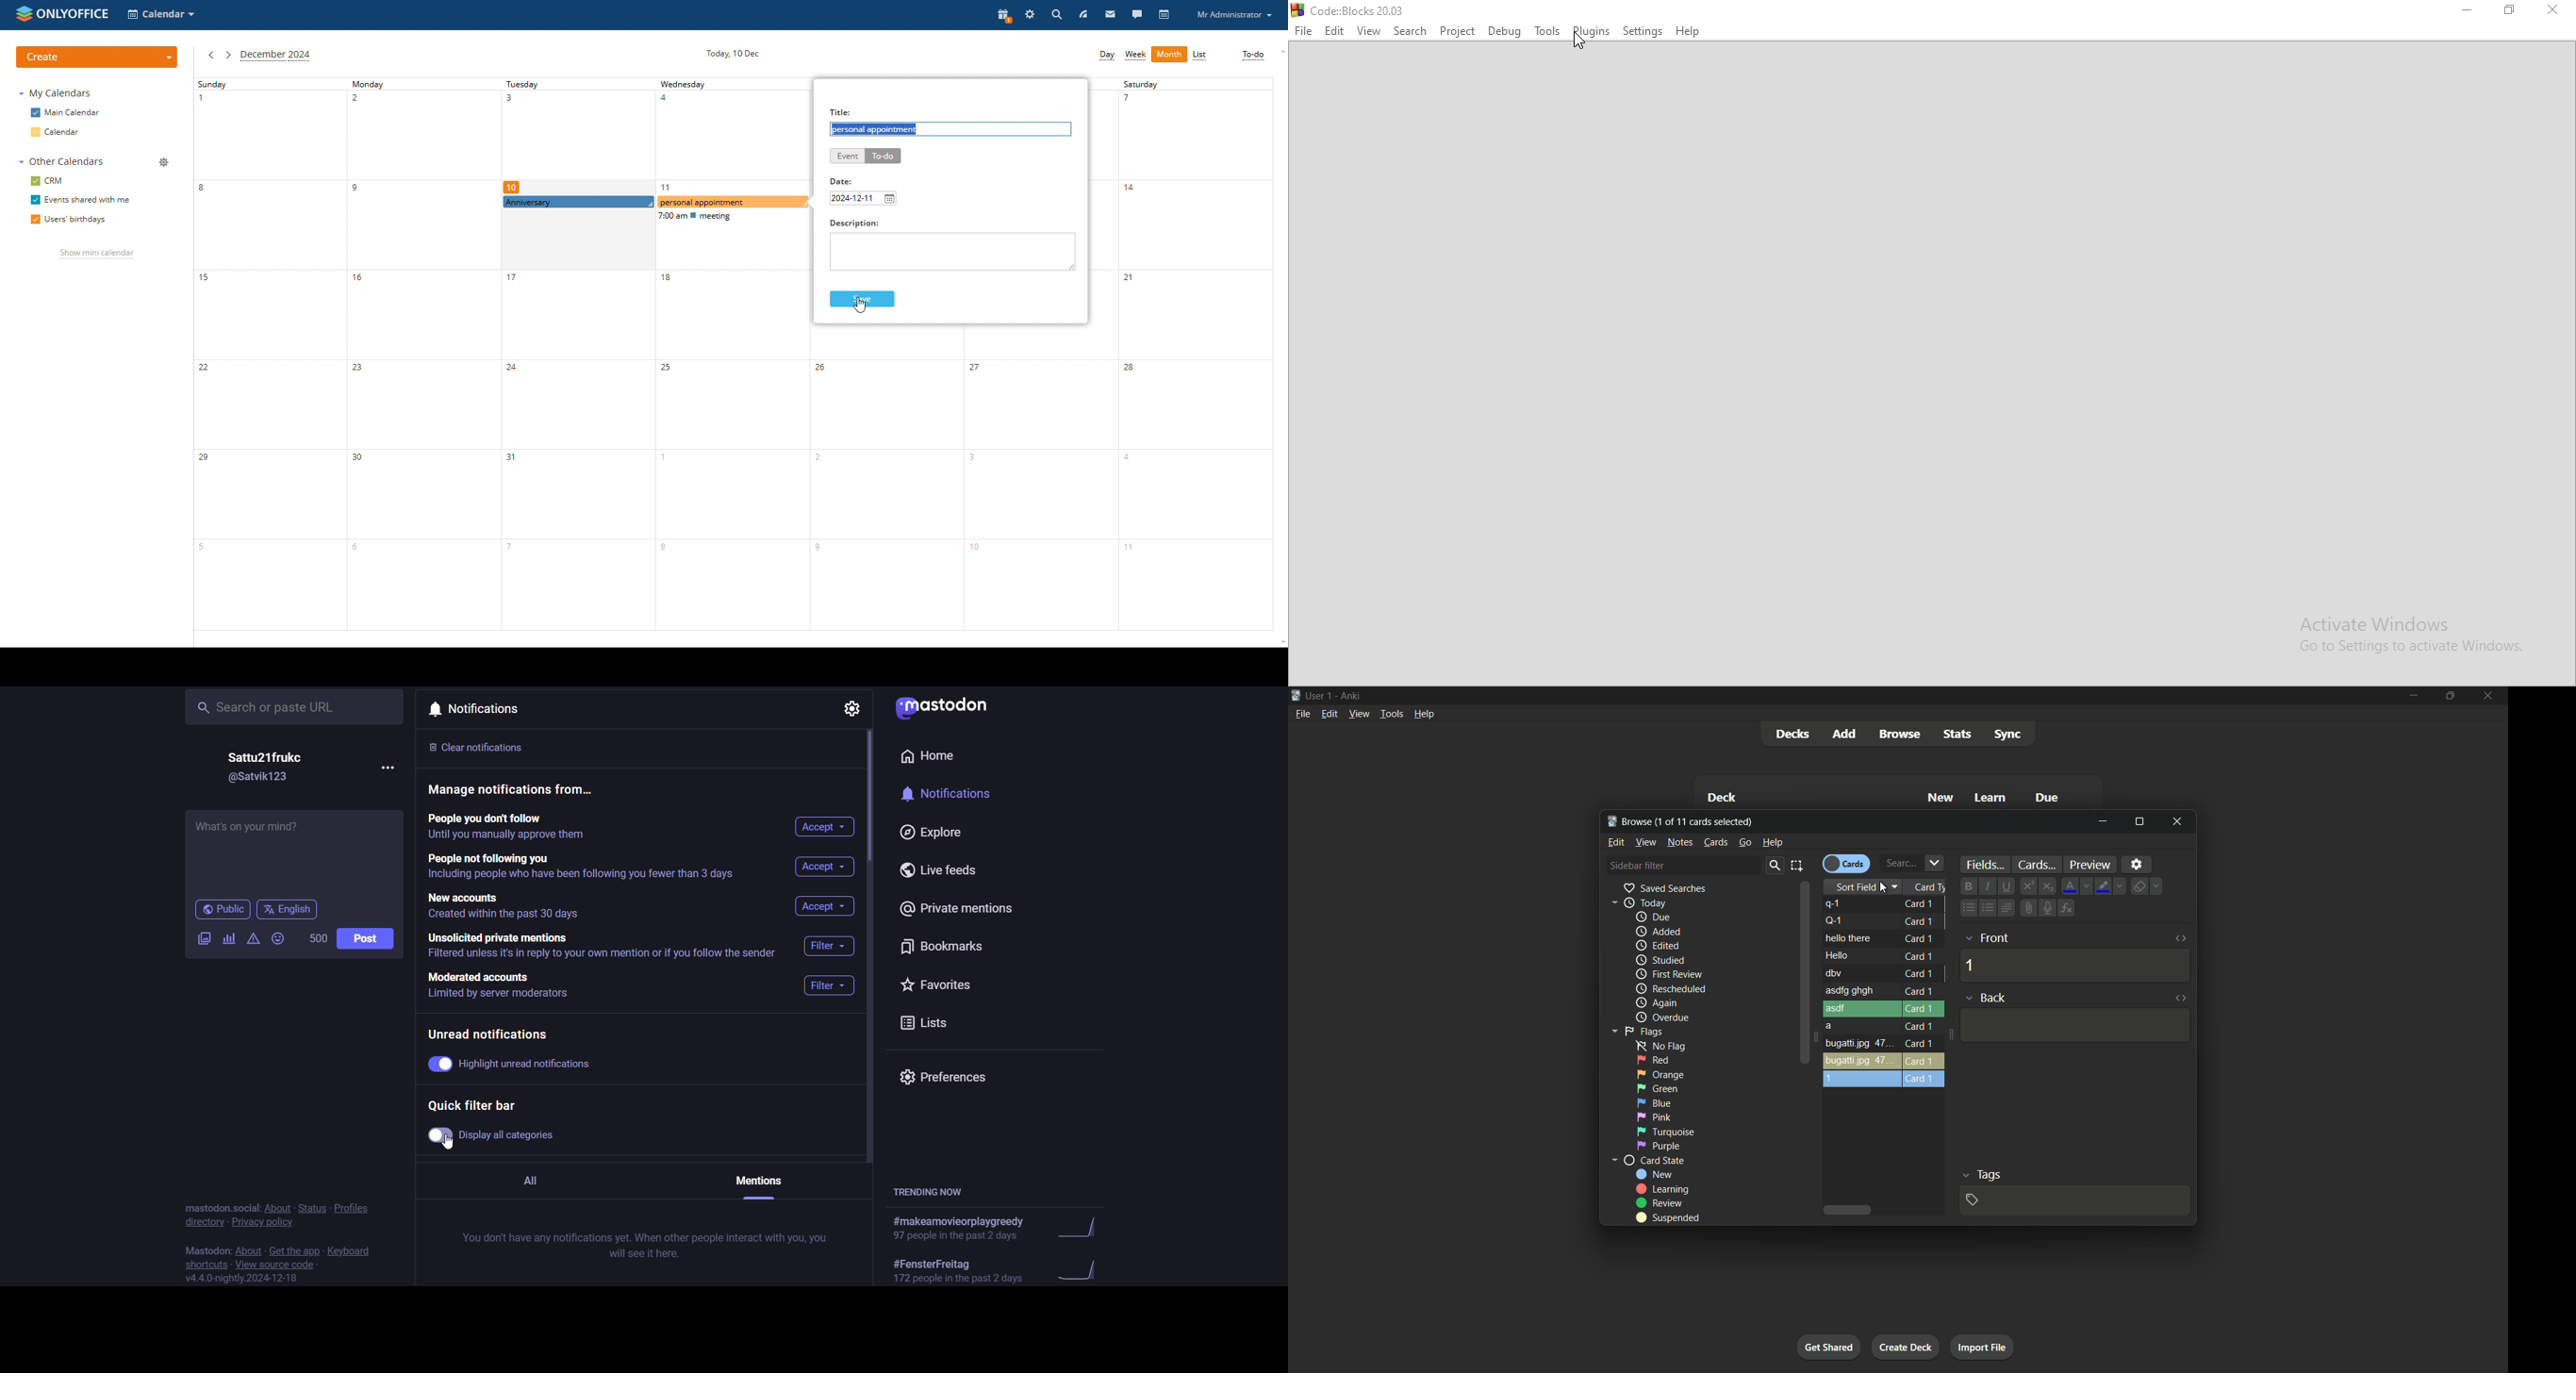  I want to click on sort field, so click(1853, 887).